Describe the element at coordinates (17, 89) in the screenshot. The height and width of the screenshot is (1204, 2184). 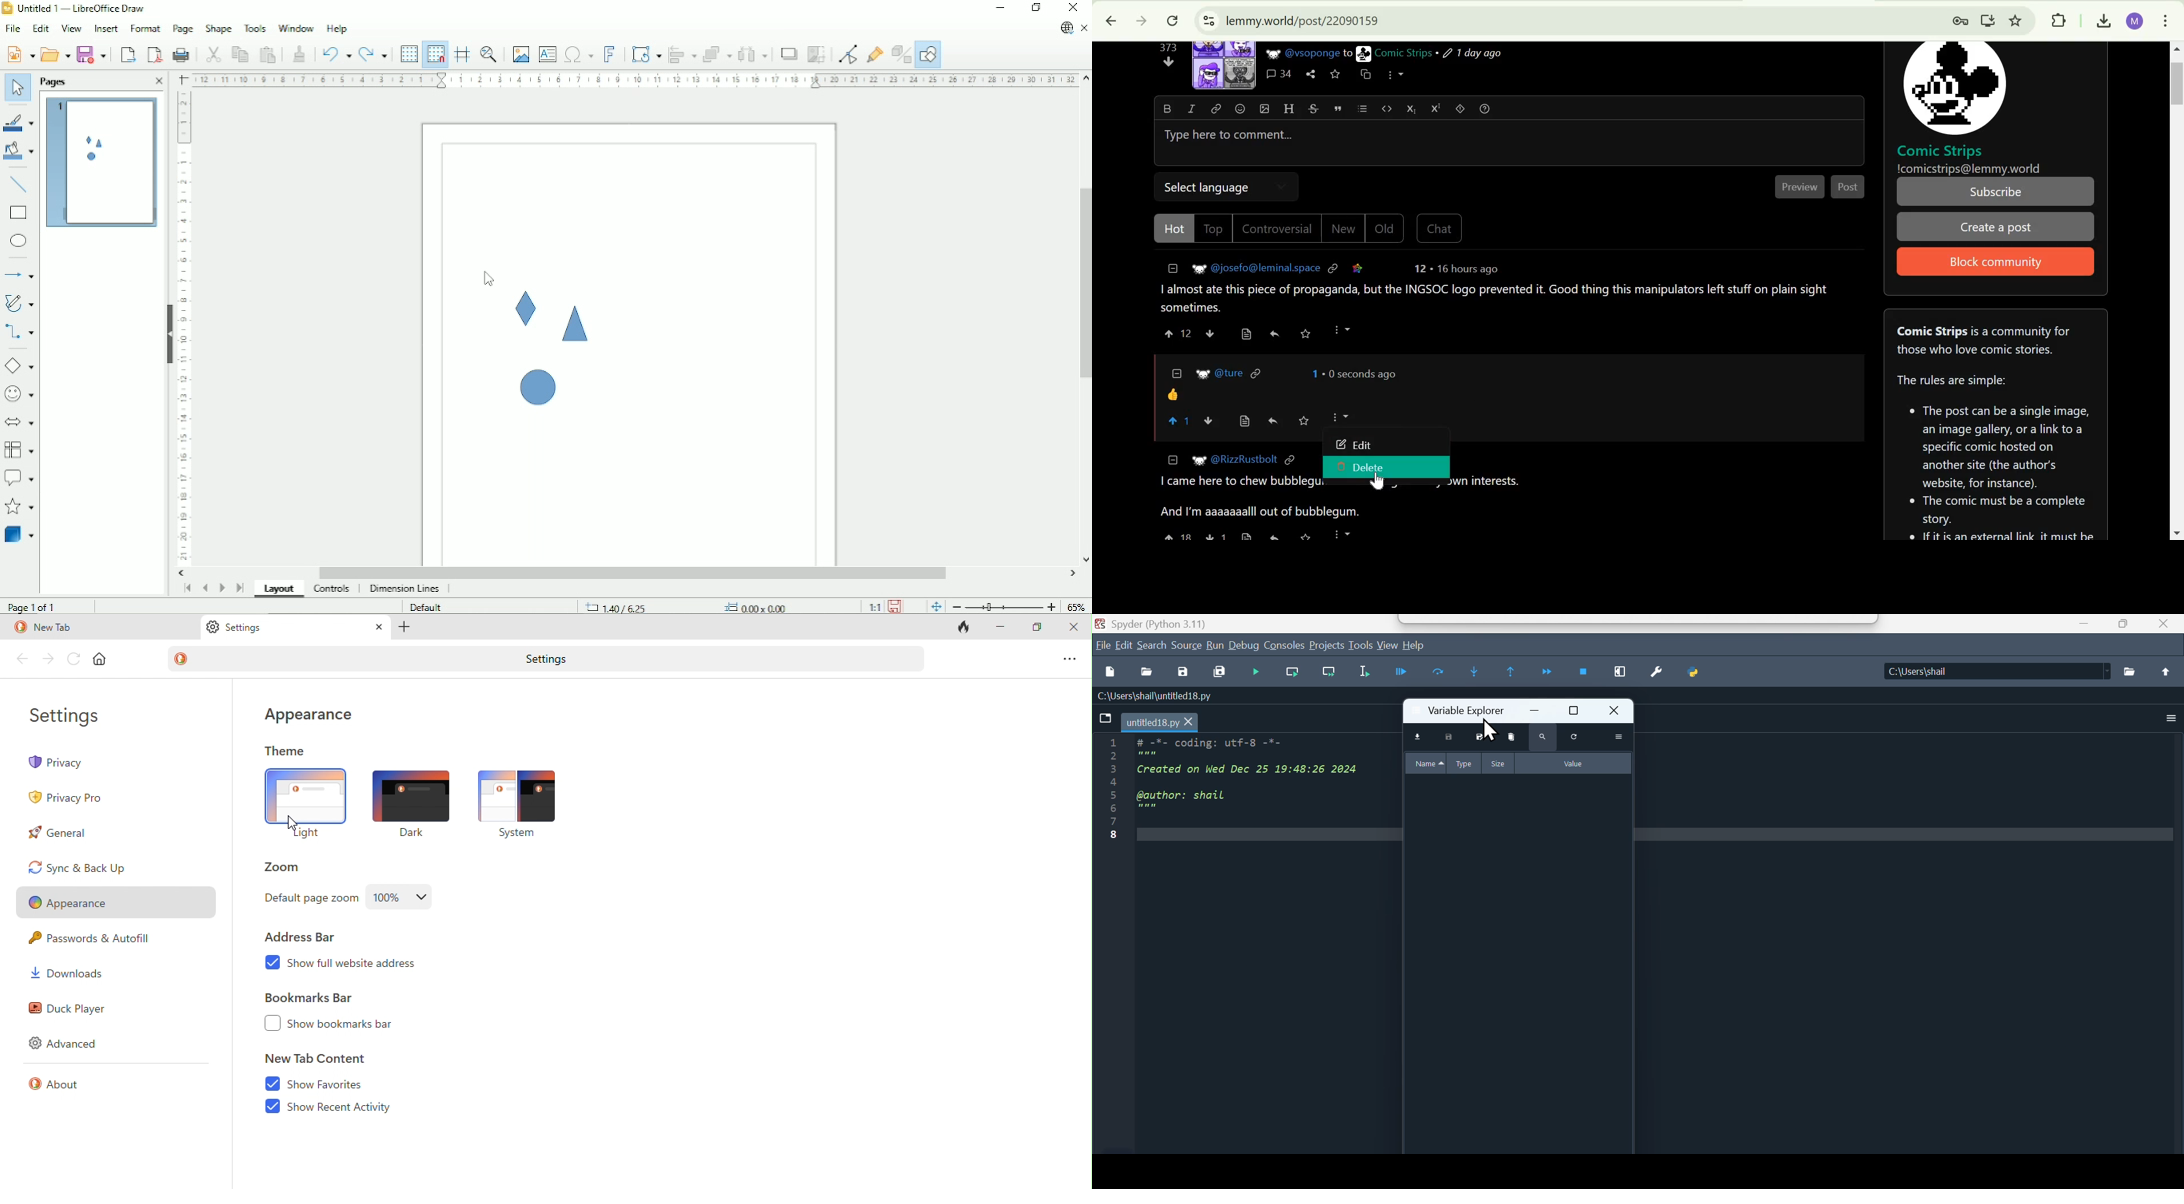
I see `Select` at that location.